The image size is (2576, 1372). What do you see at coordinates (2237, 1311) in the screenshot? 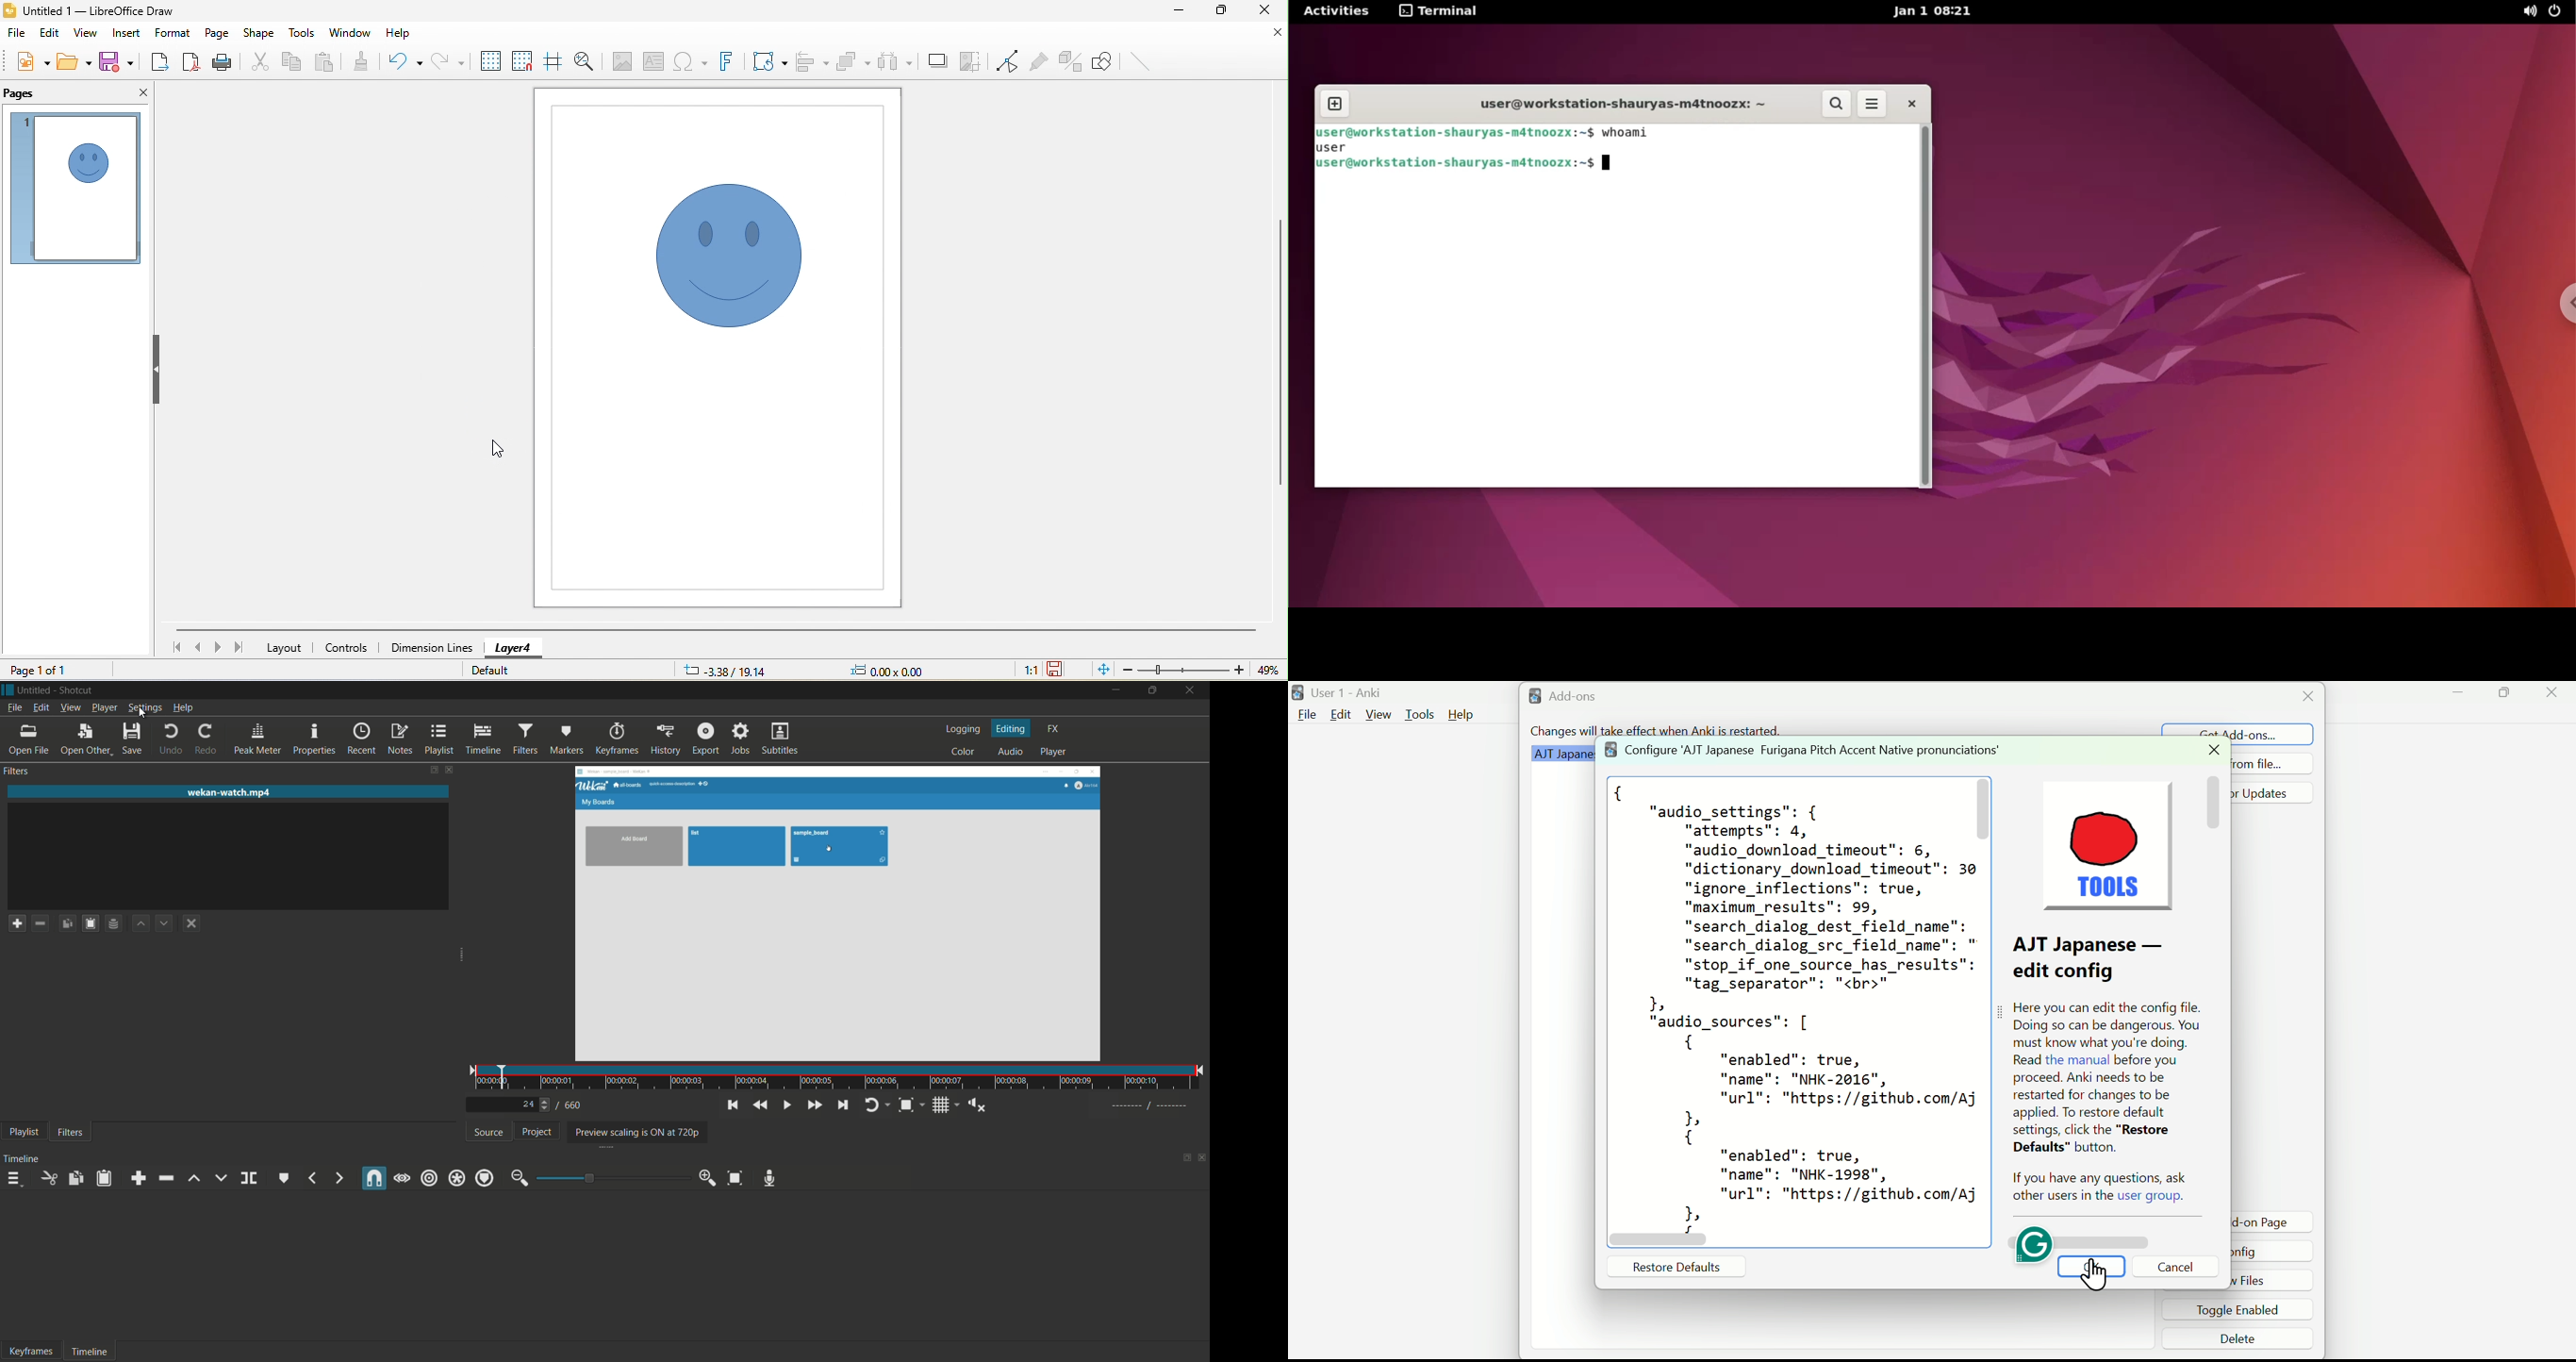
I see `Toggle enabled` at bounding box center [2237, 1311].